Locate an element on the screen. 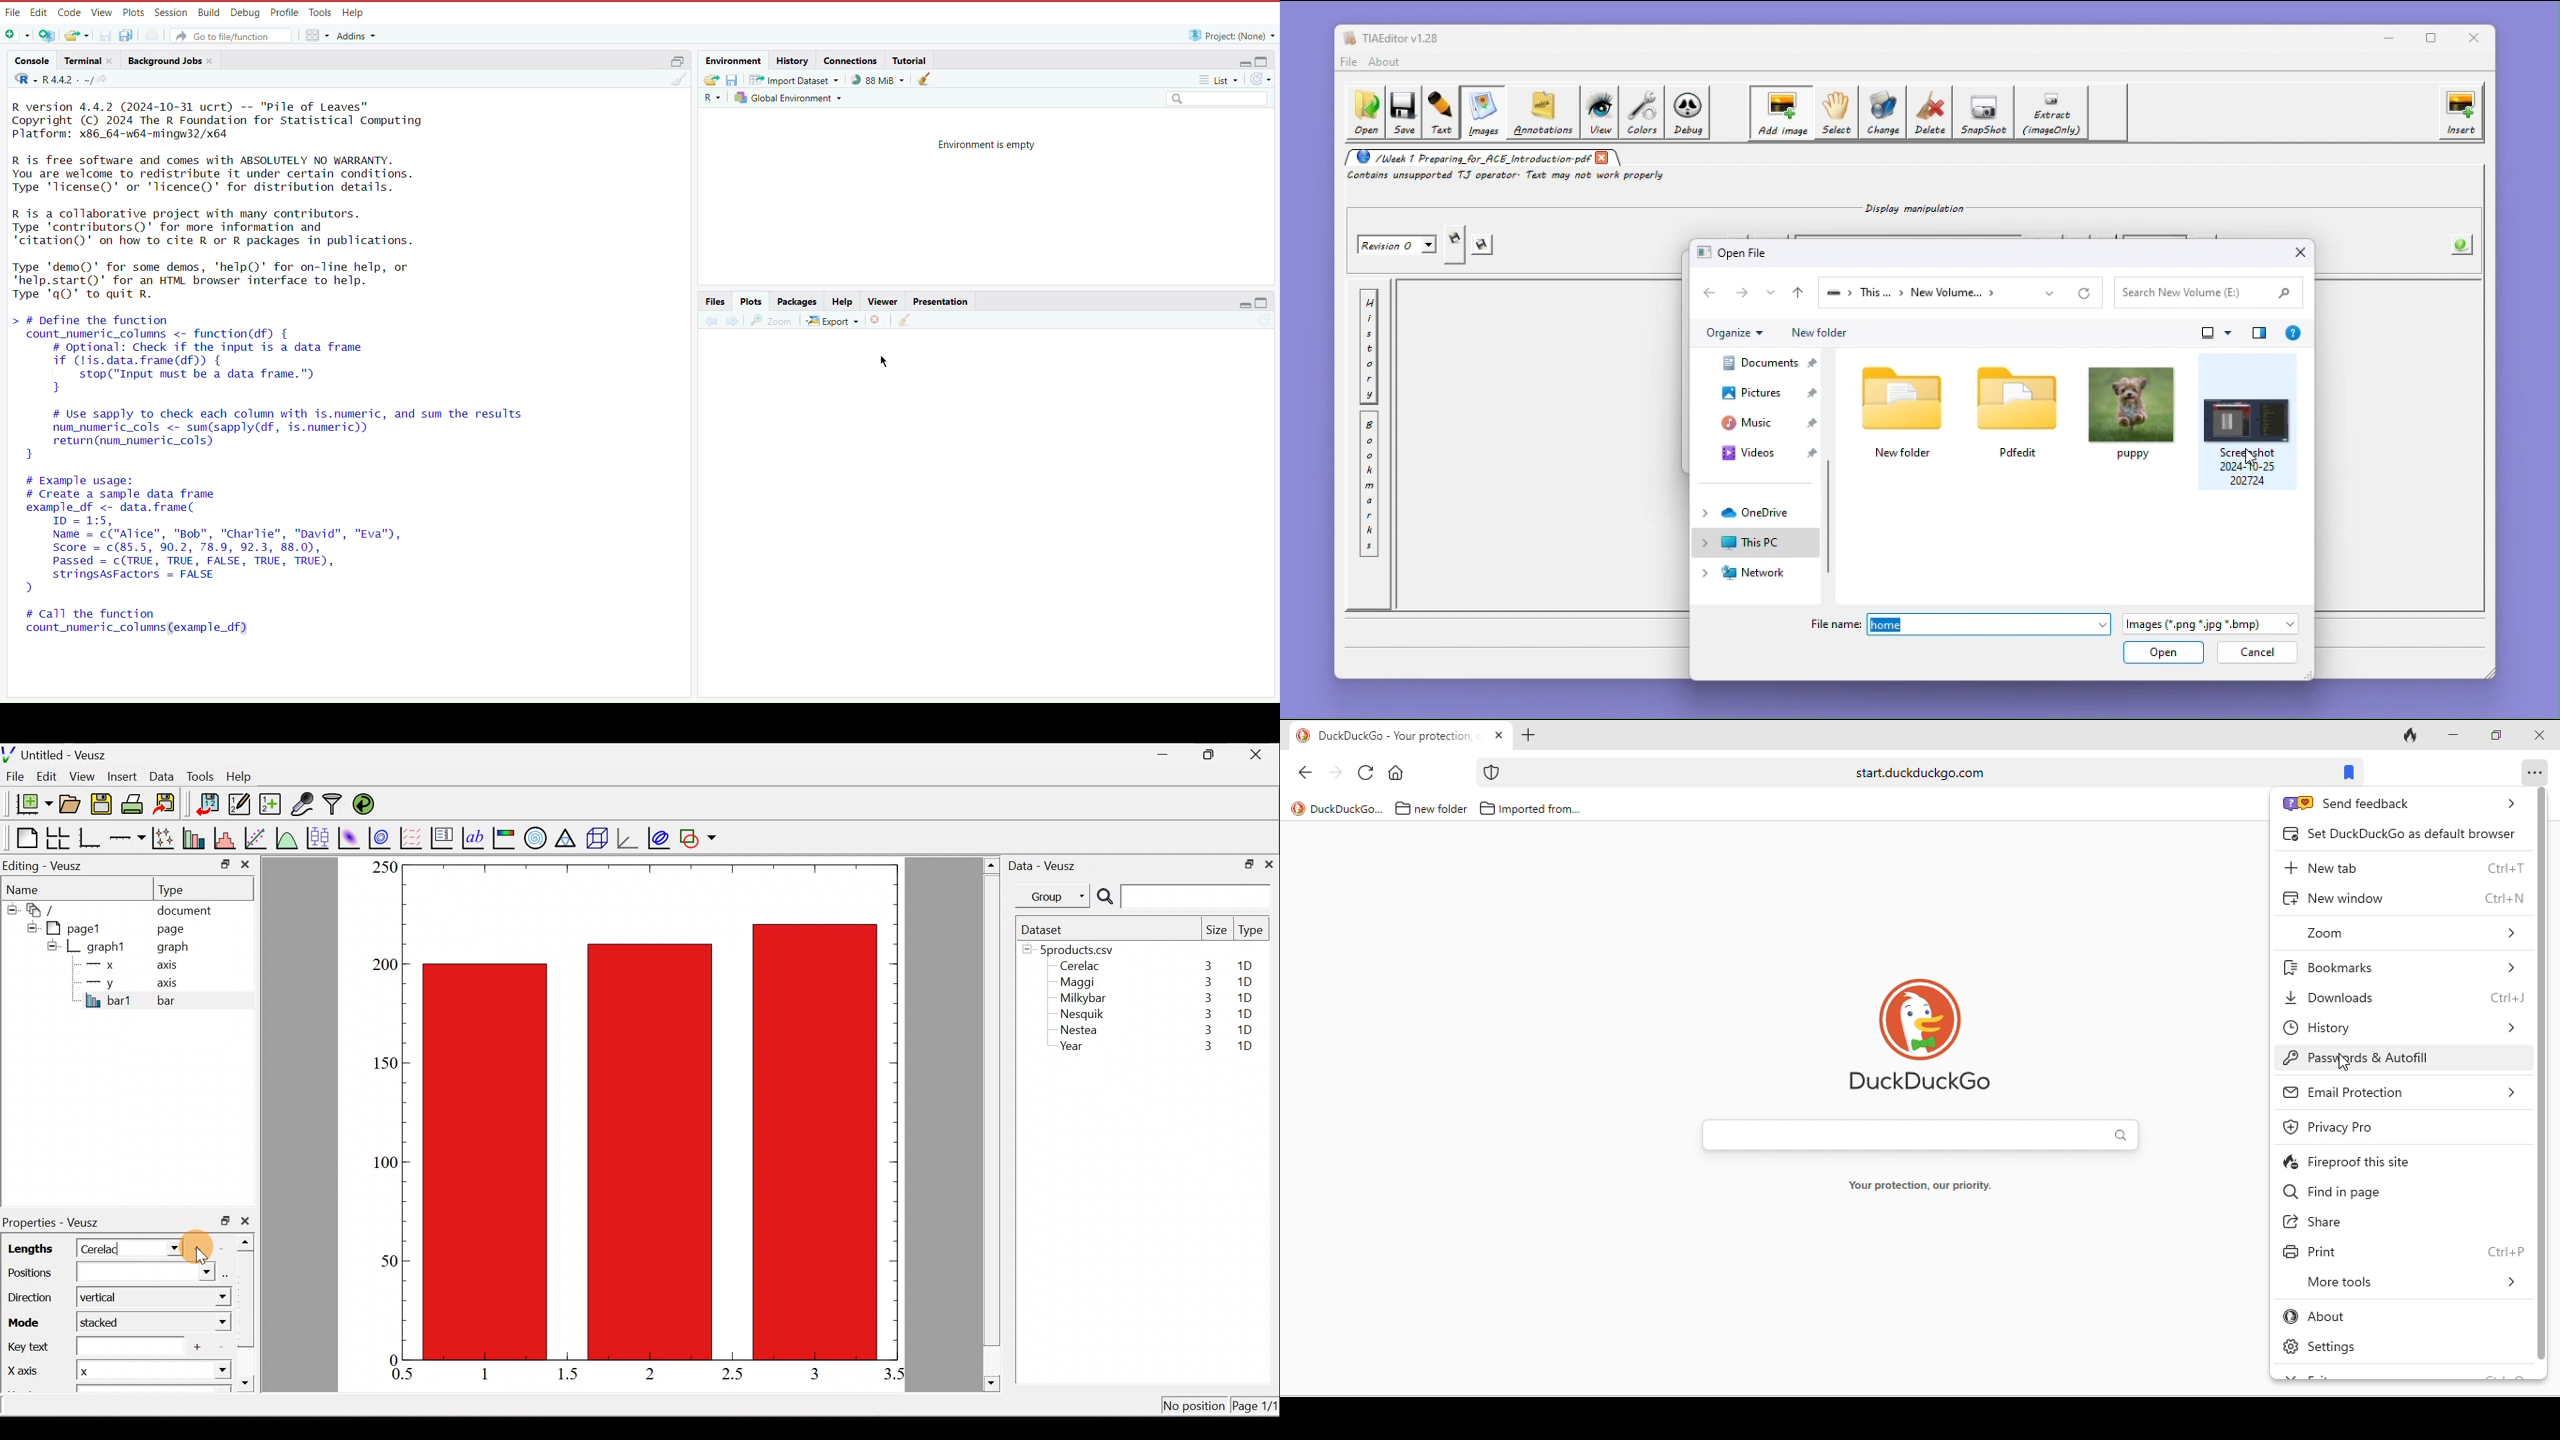 The height and width of the screenshot is (1456, 2576). Save current document (Ctrl + S) is located at coordinates (105, 35).